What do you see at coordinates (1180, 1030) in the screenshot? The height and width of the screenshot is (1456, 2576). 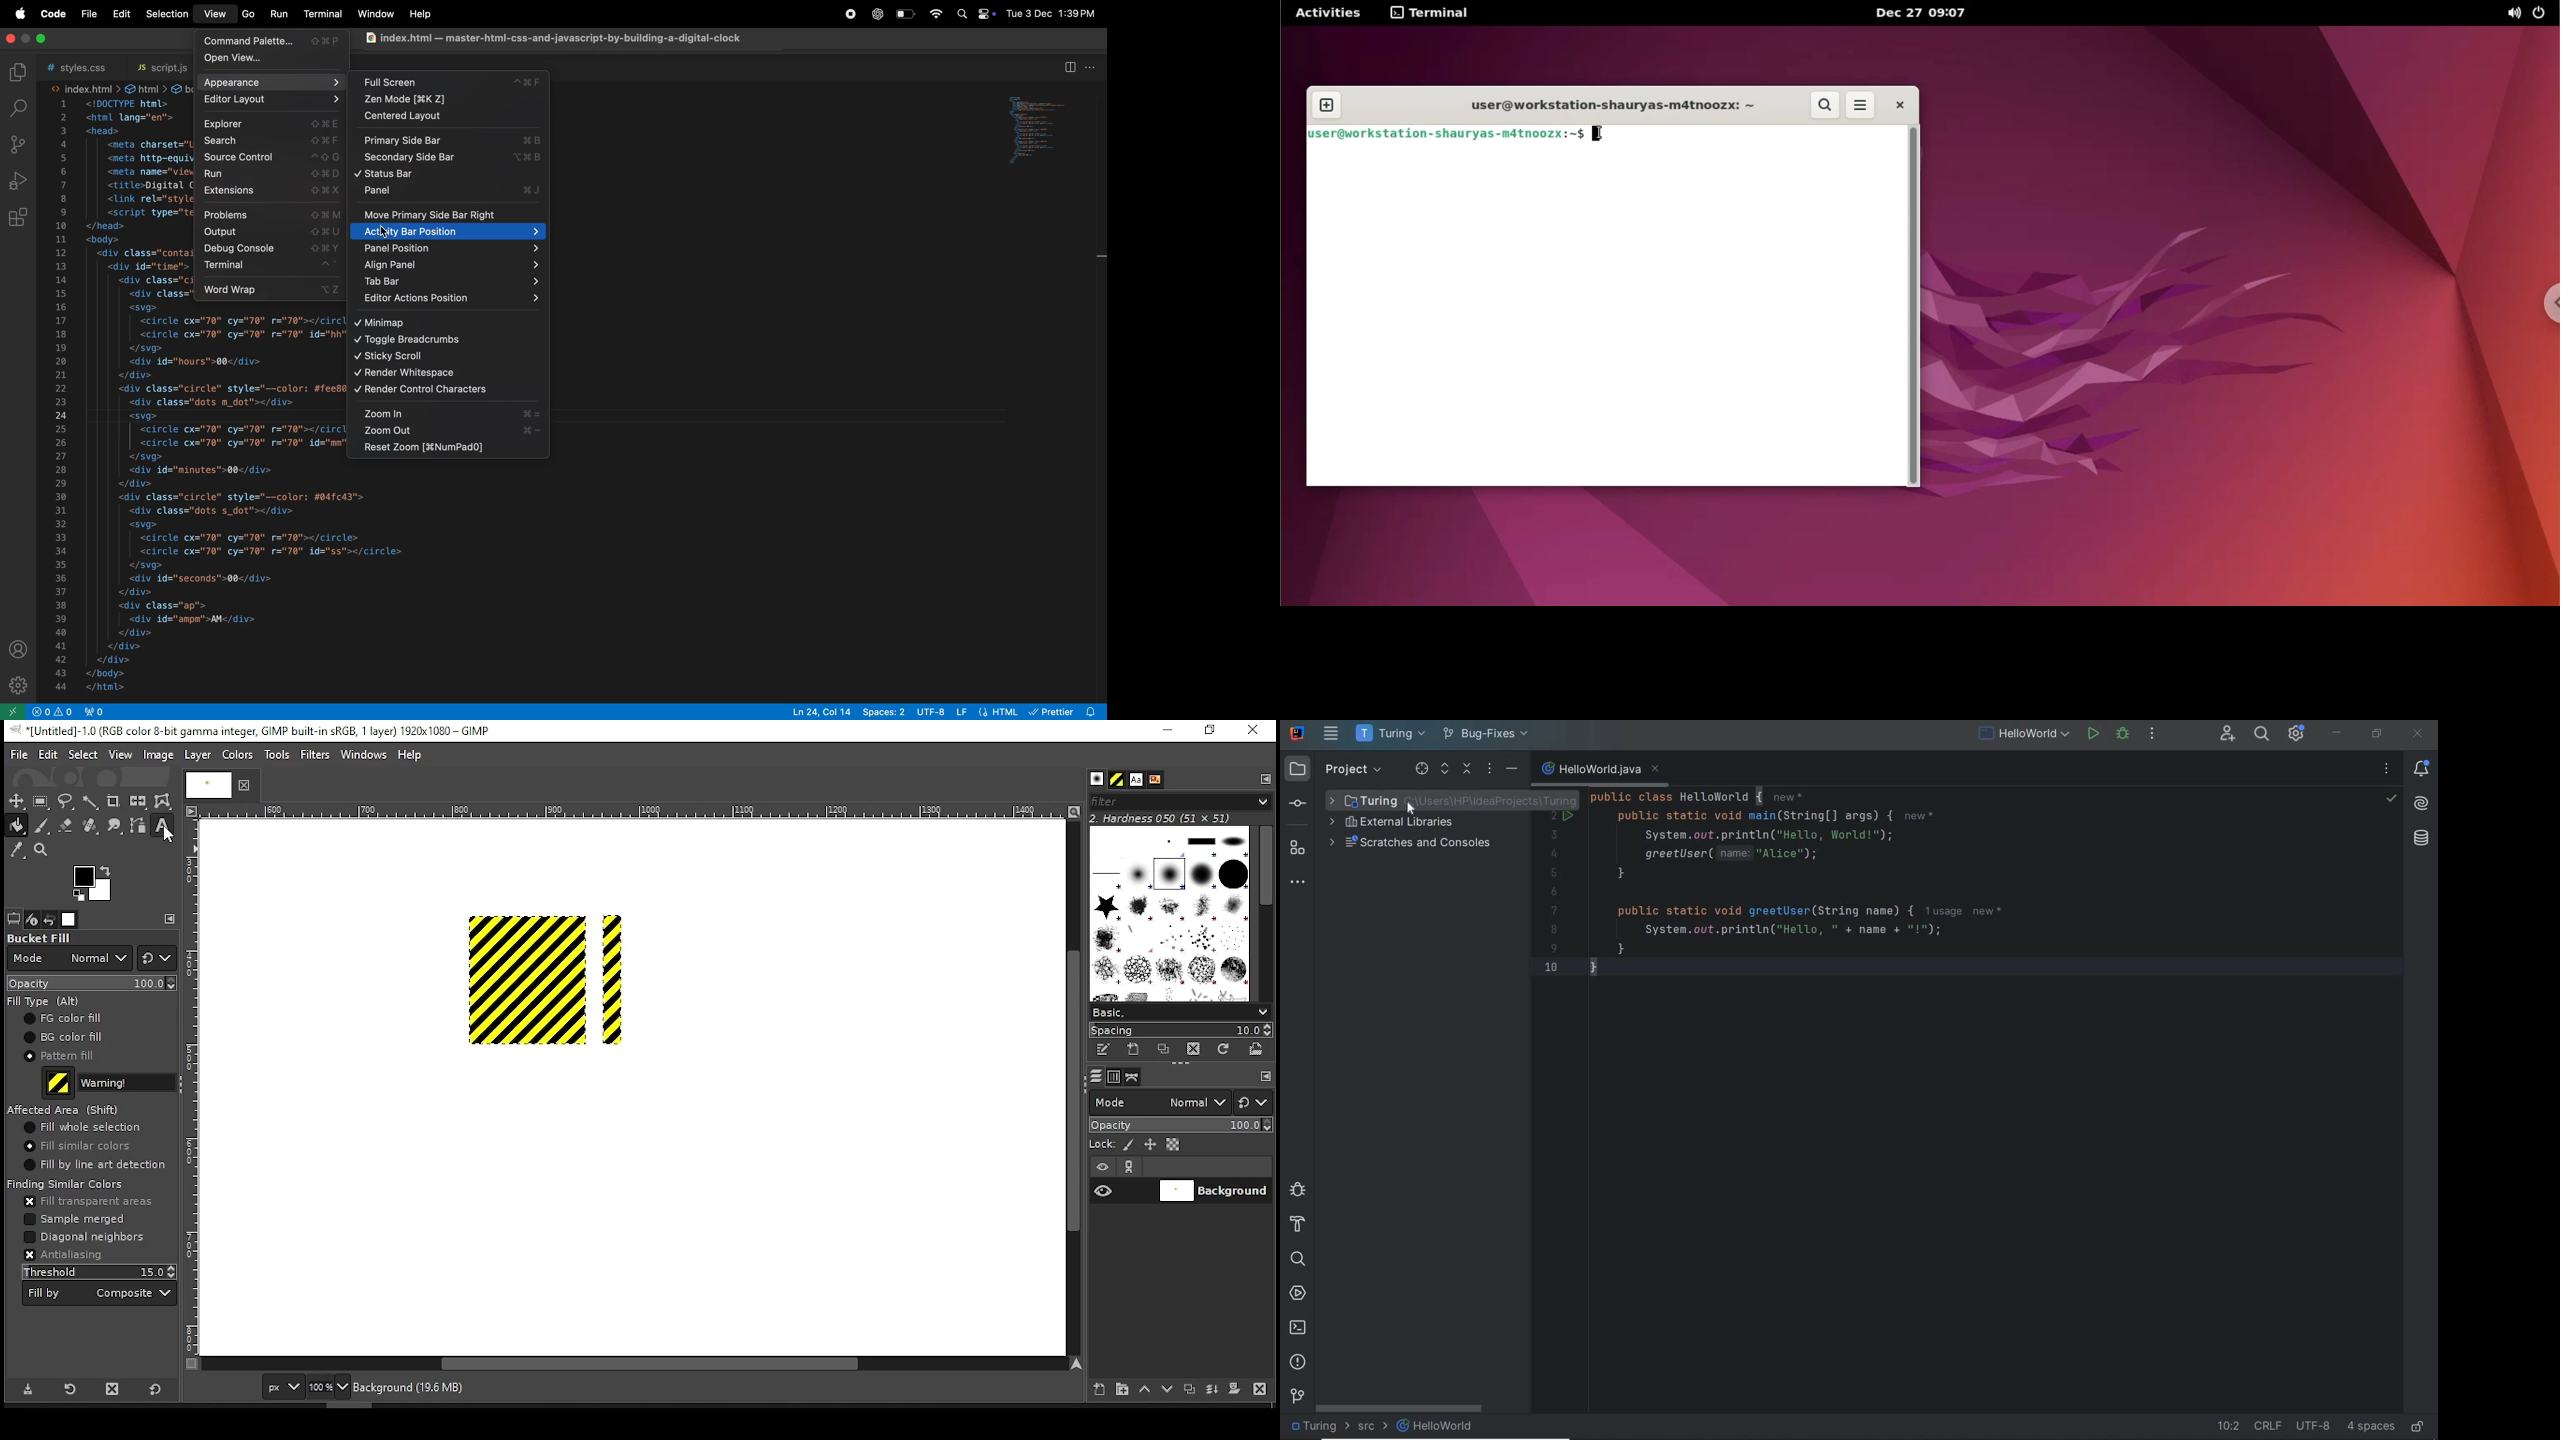 I see `spacing` at bounding box center [1180, 1030].